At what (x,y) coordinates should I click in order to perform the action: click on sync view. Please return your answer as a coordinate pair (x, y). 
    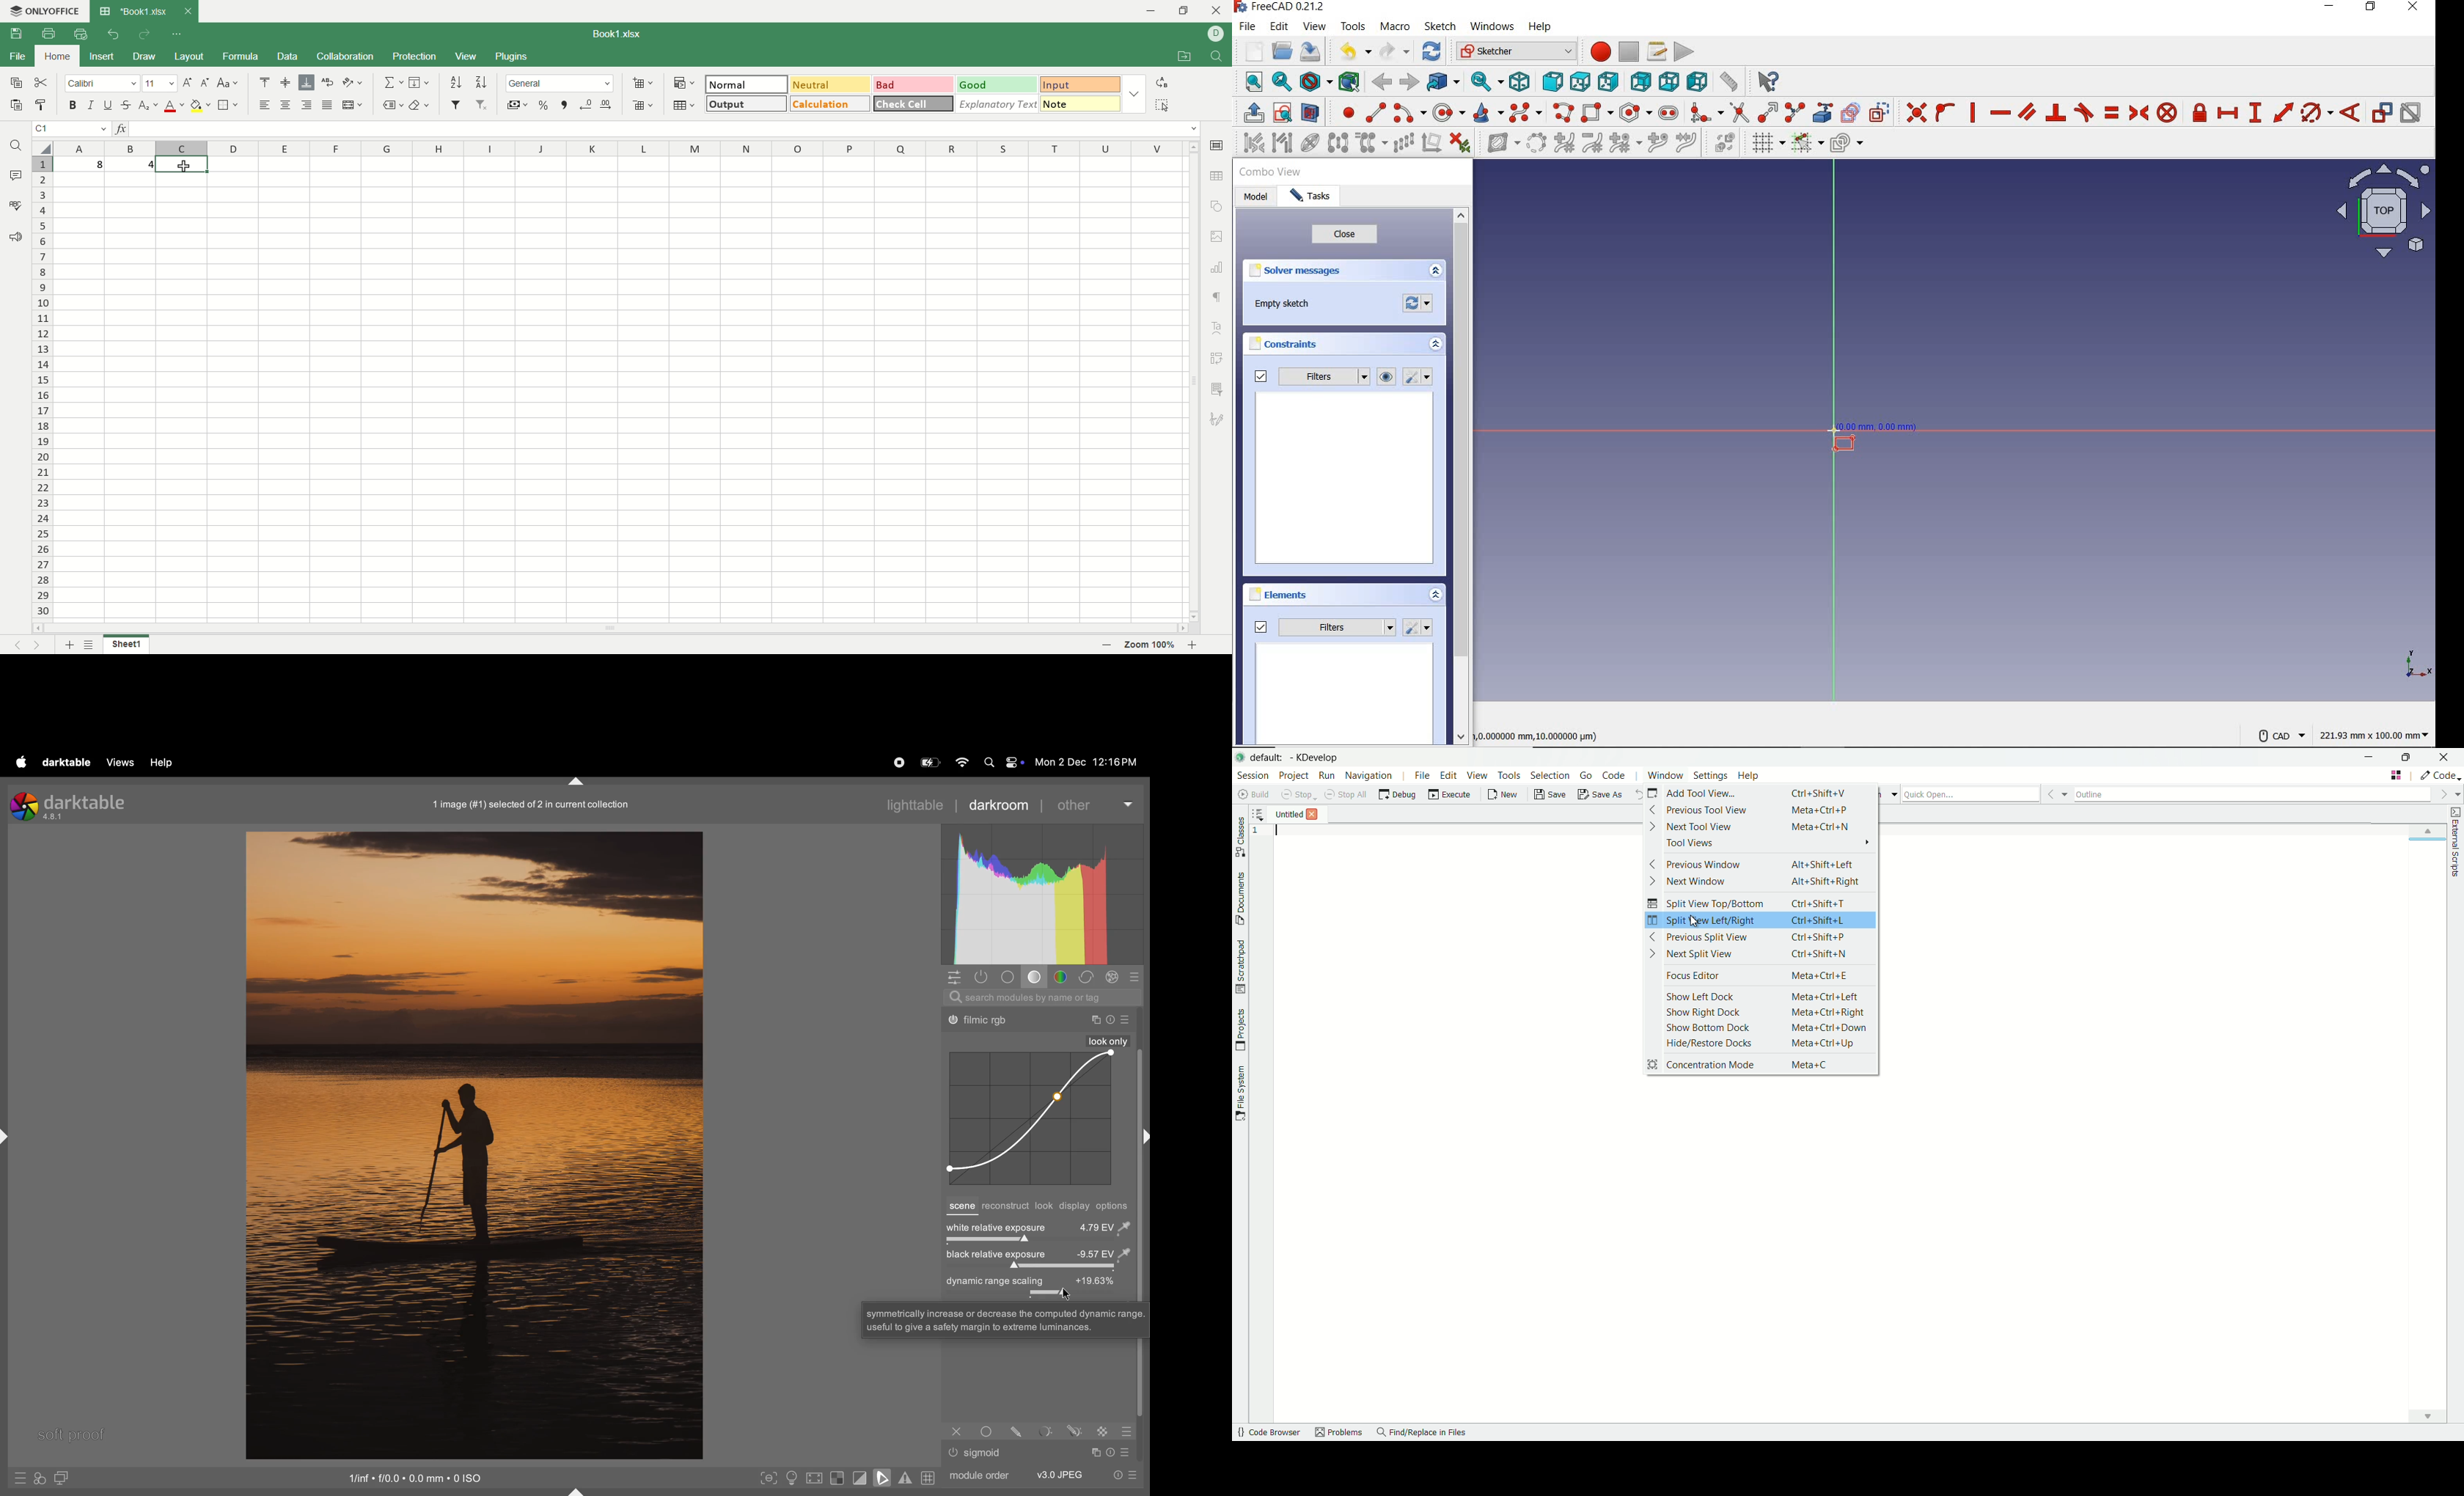
    Looking at the image, I should click on (1483, 82).